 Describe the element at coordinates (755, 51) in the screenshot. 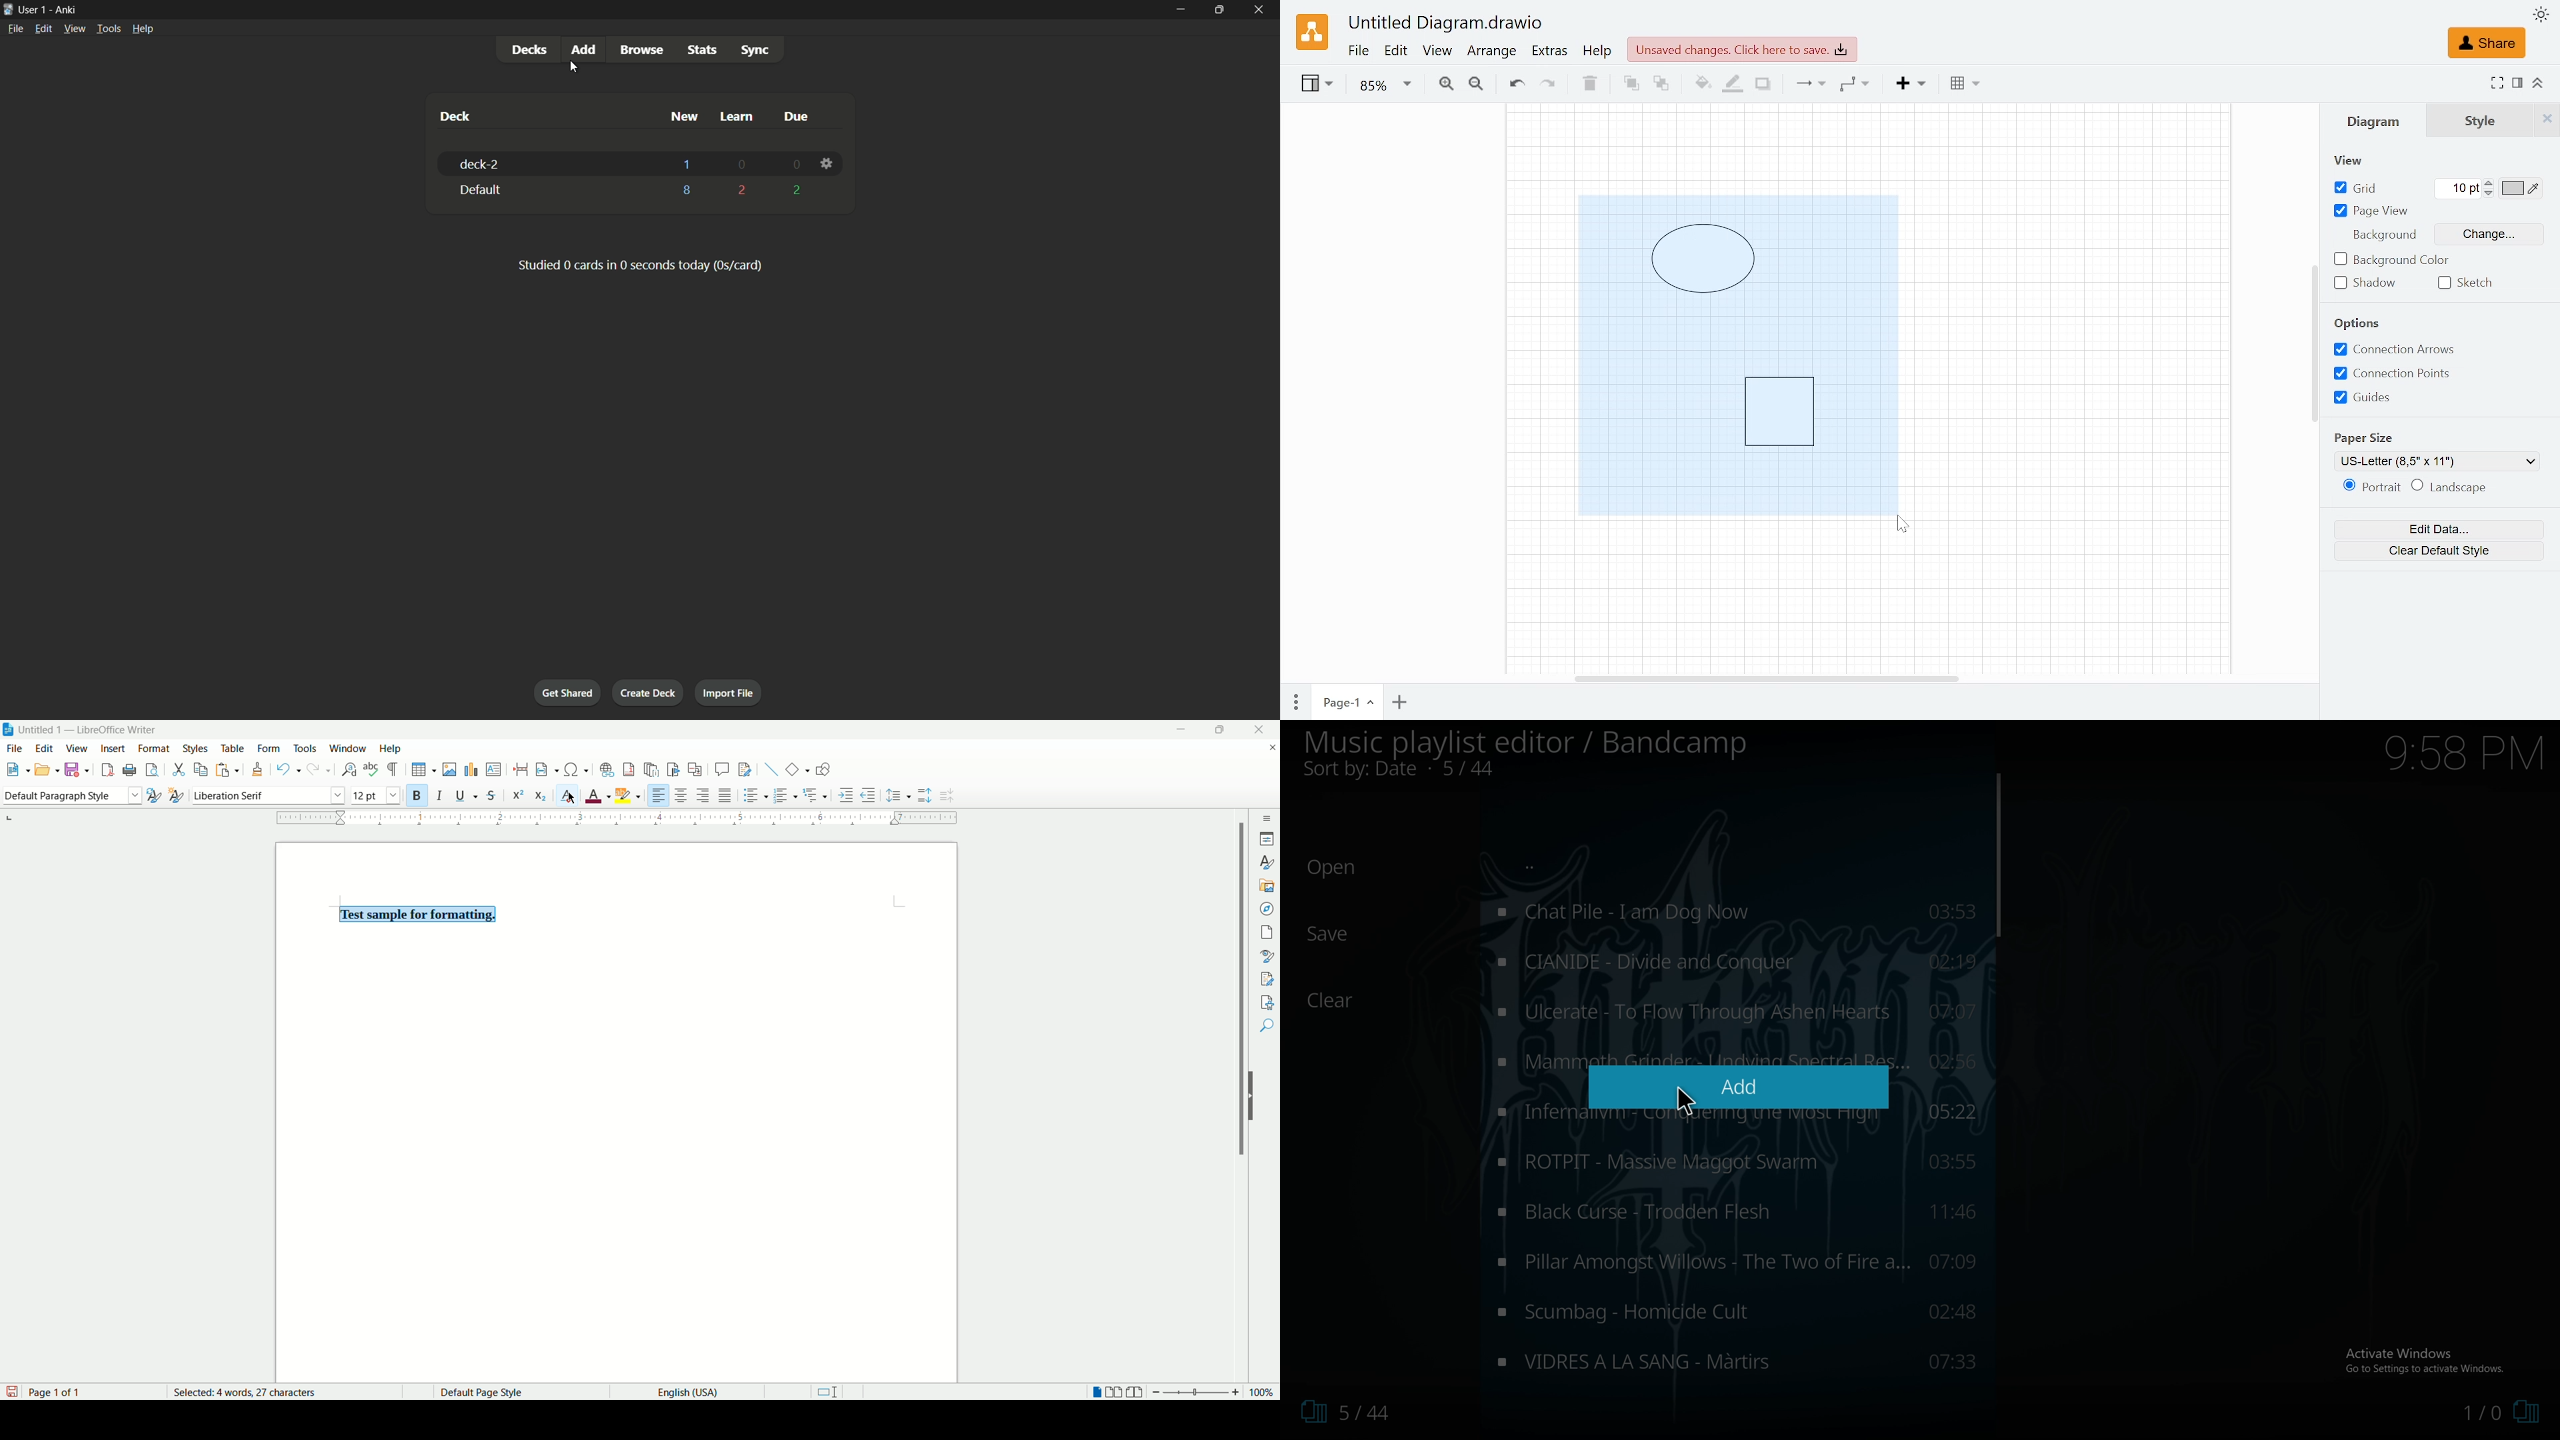

I see `sync` at that location.